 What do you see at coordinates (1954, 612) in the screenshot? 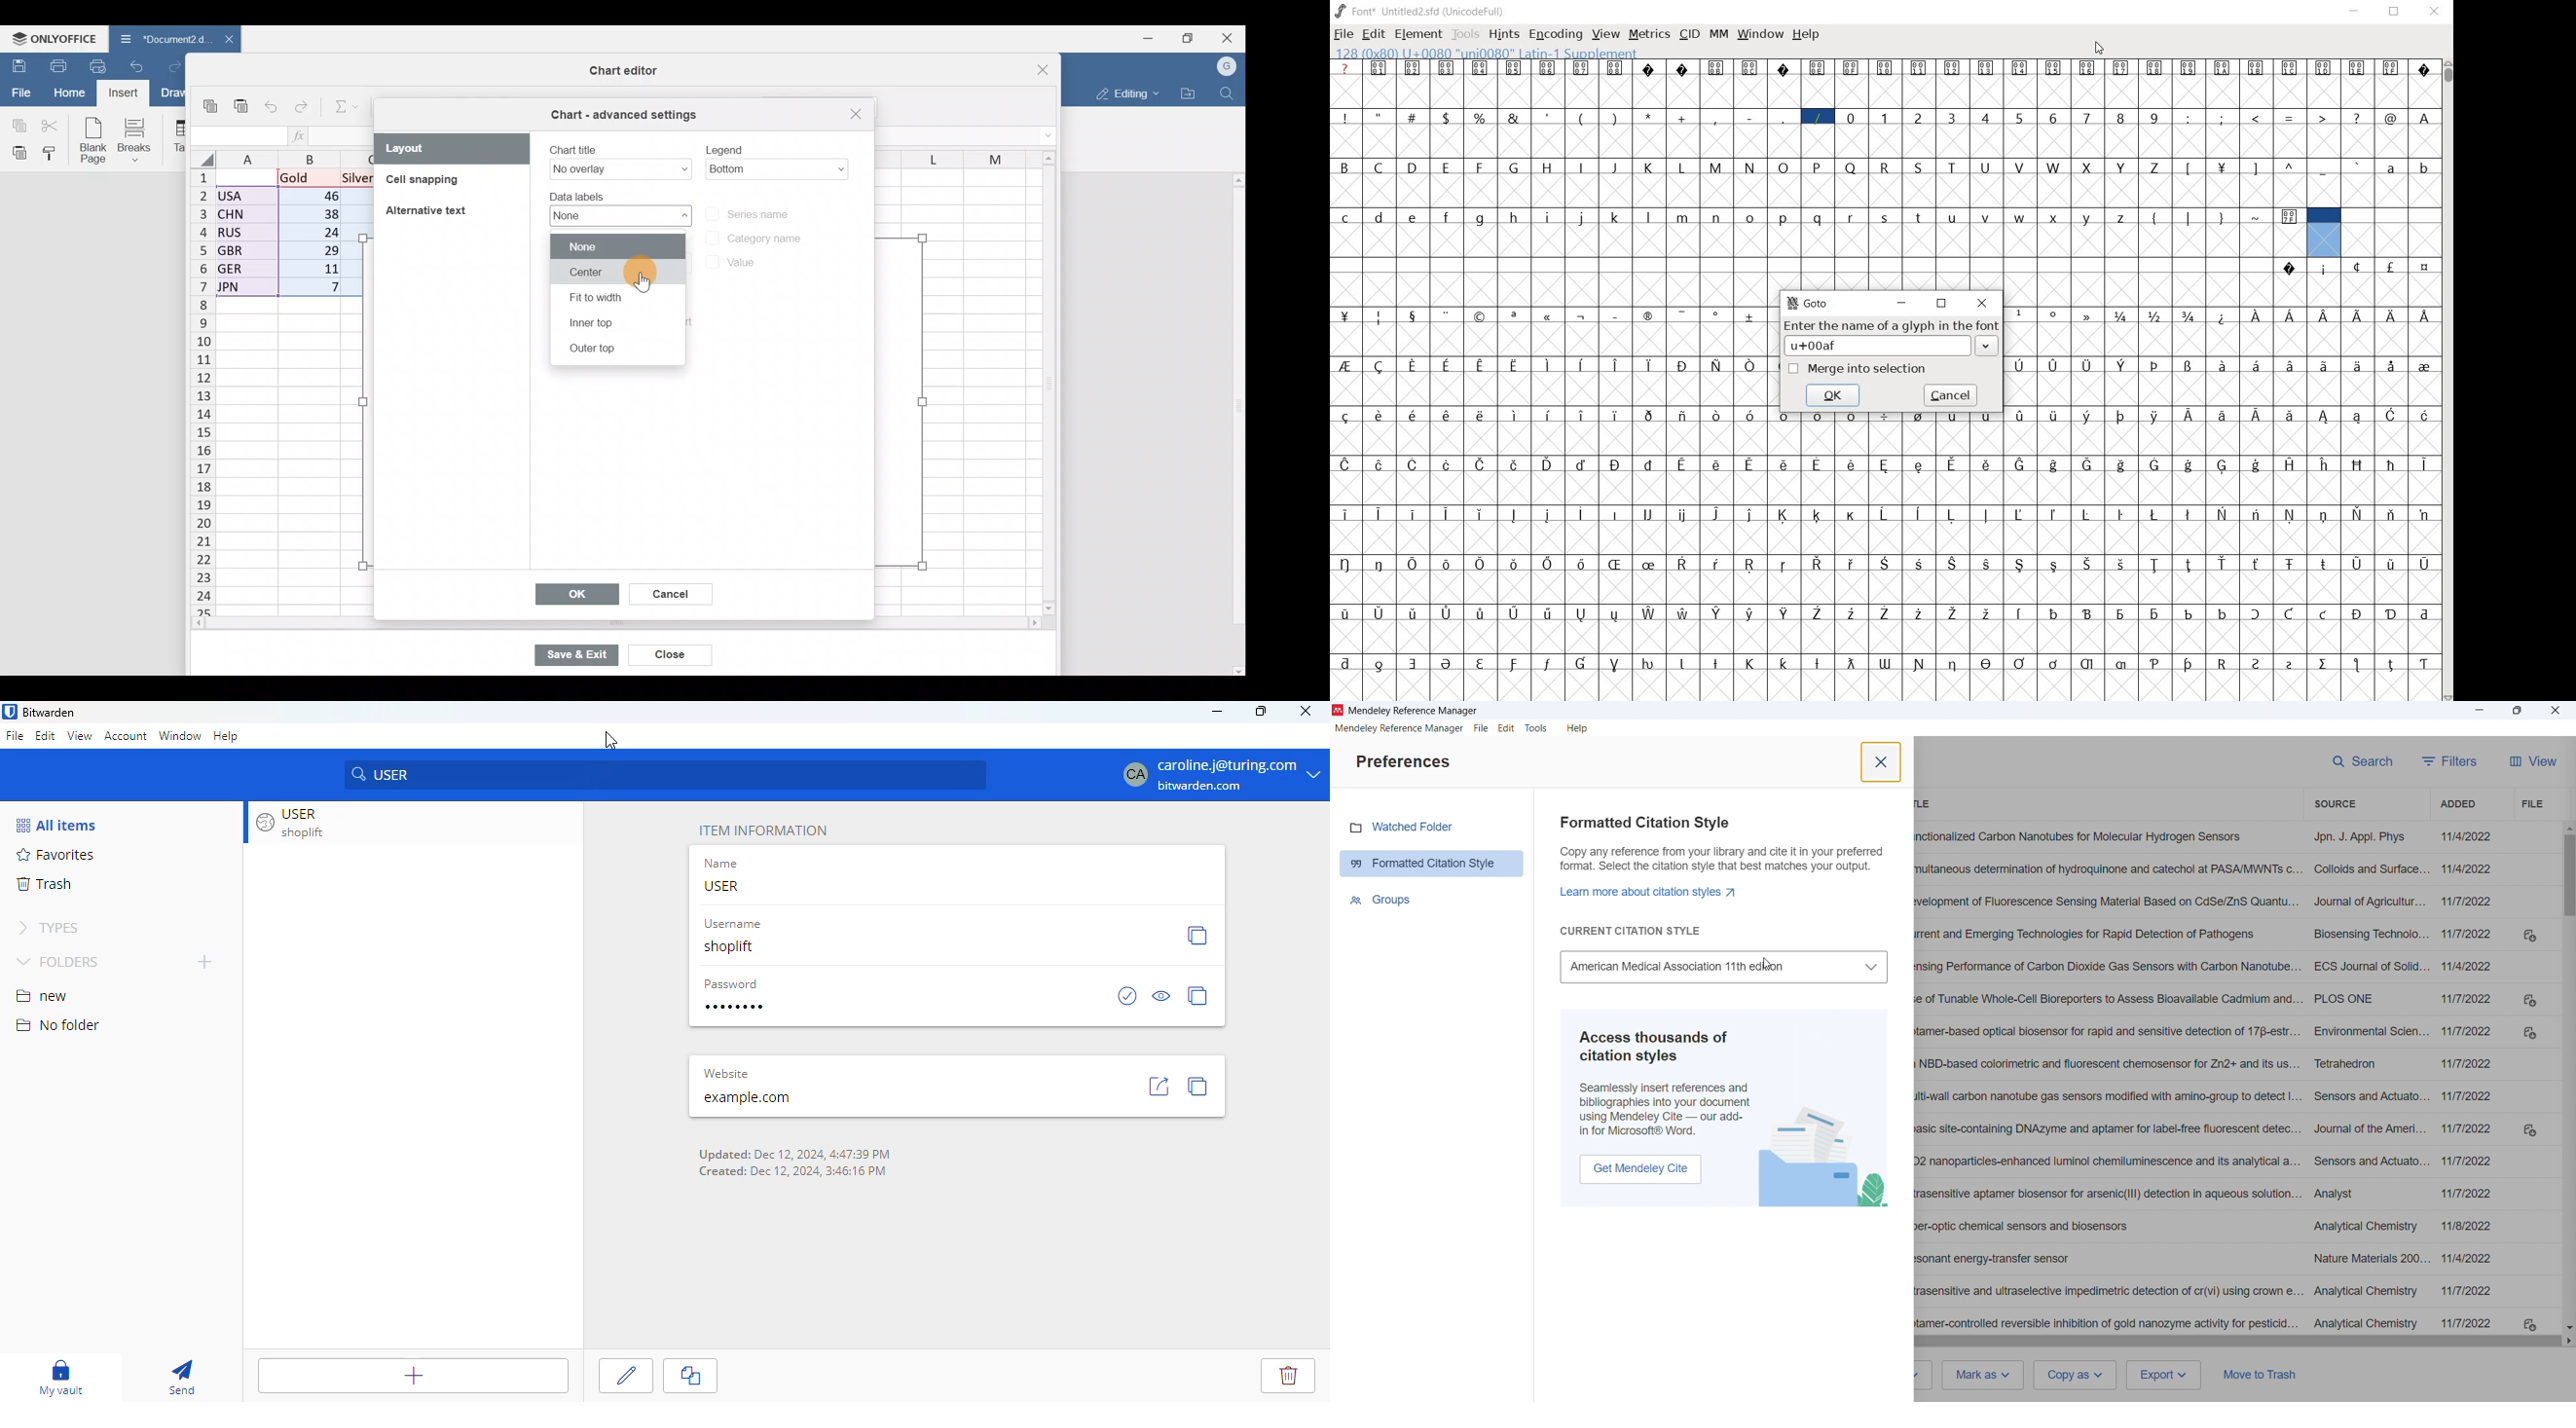
I see `Symbol` at bounding box center [1954, 612].